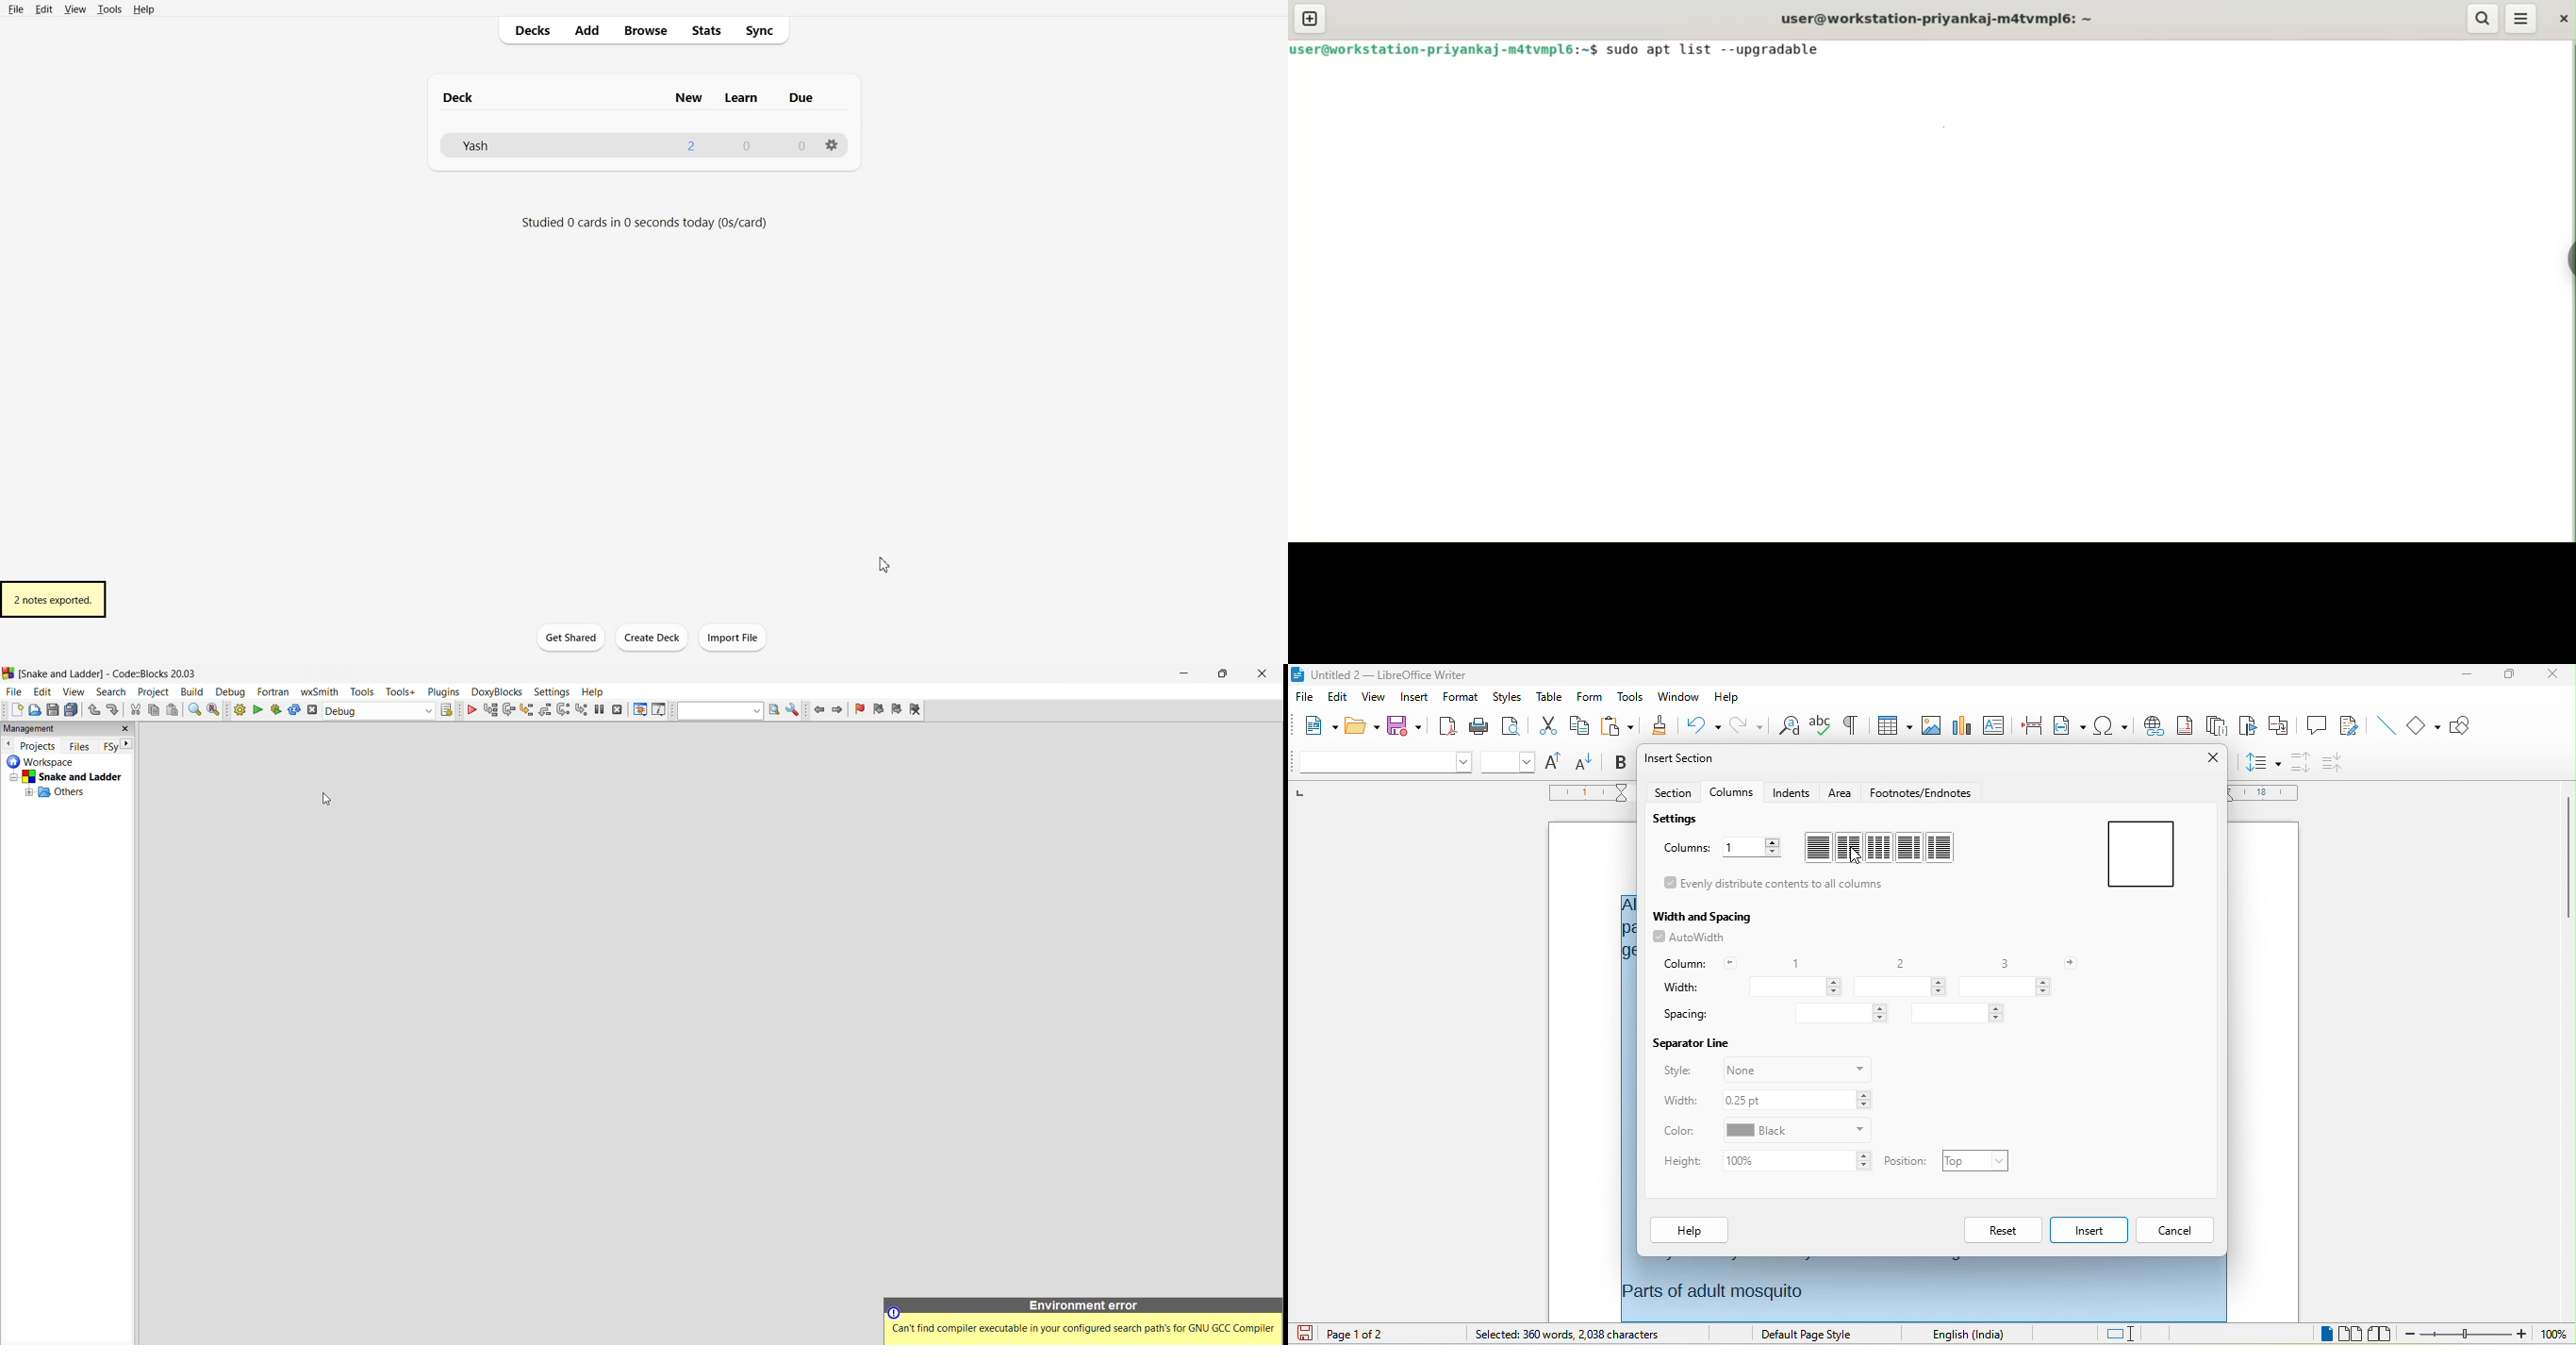 This screenshot has width=2576, height=1372. I want to click on Help, so click(146, 10).